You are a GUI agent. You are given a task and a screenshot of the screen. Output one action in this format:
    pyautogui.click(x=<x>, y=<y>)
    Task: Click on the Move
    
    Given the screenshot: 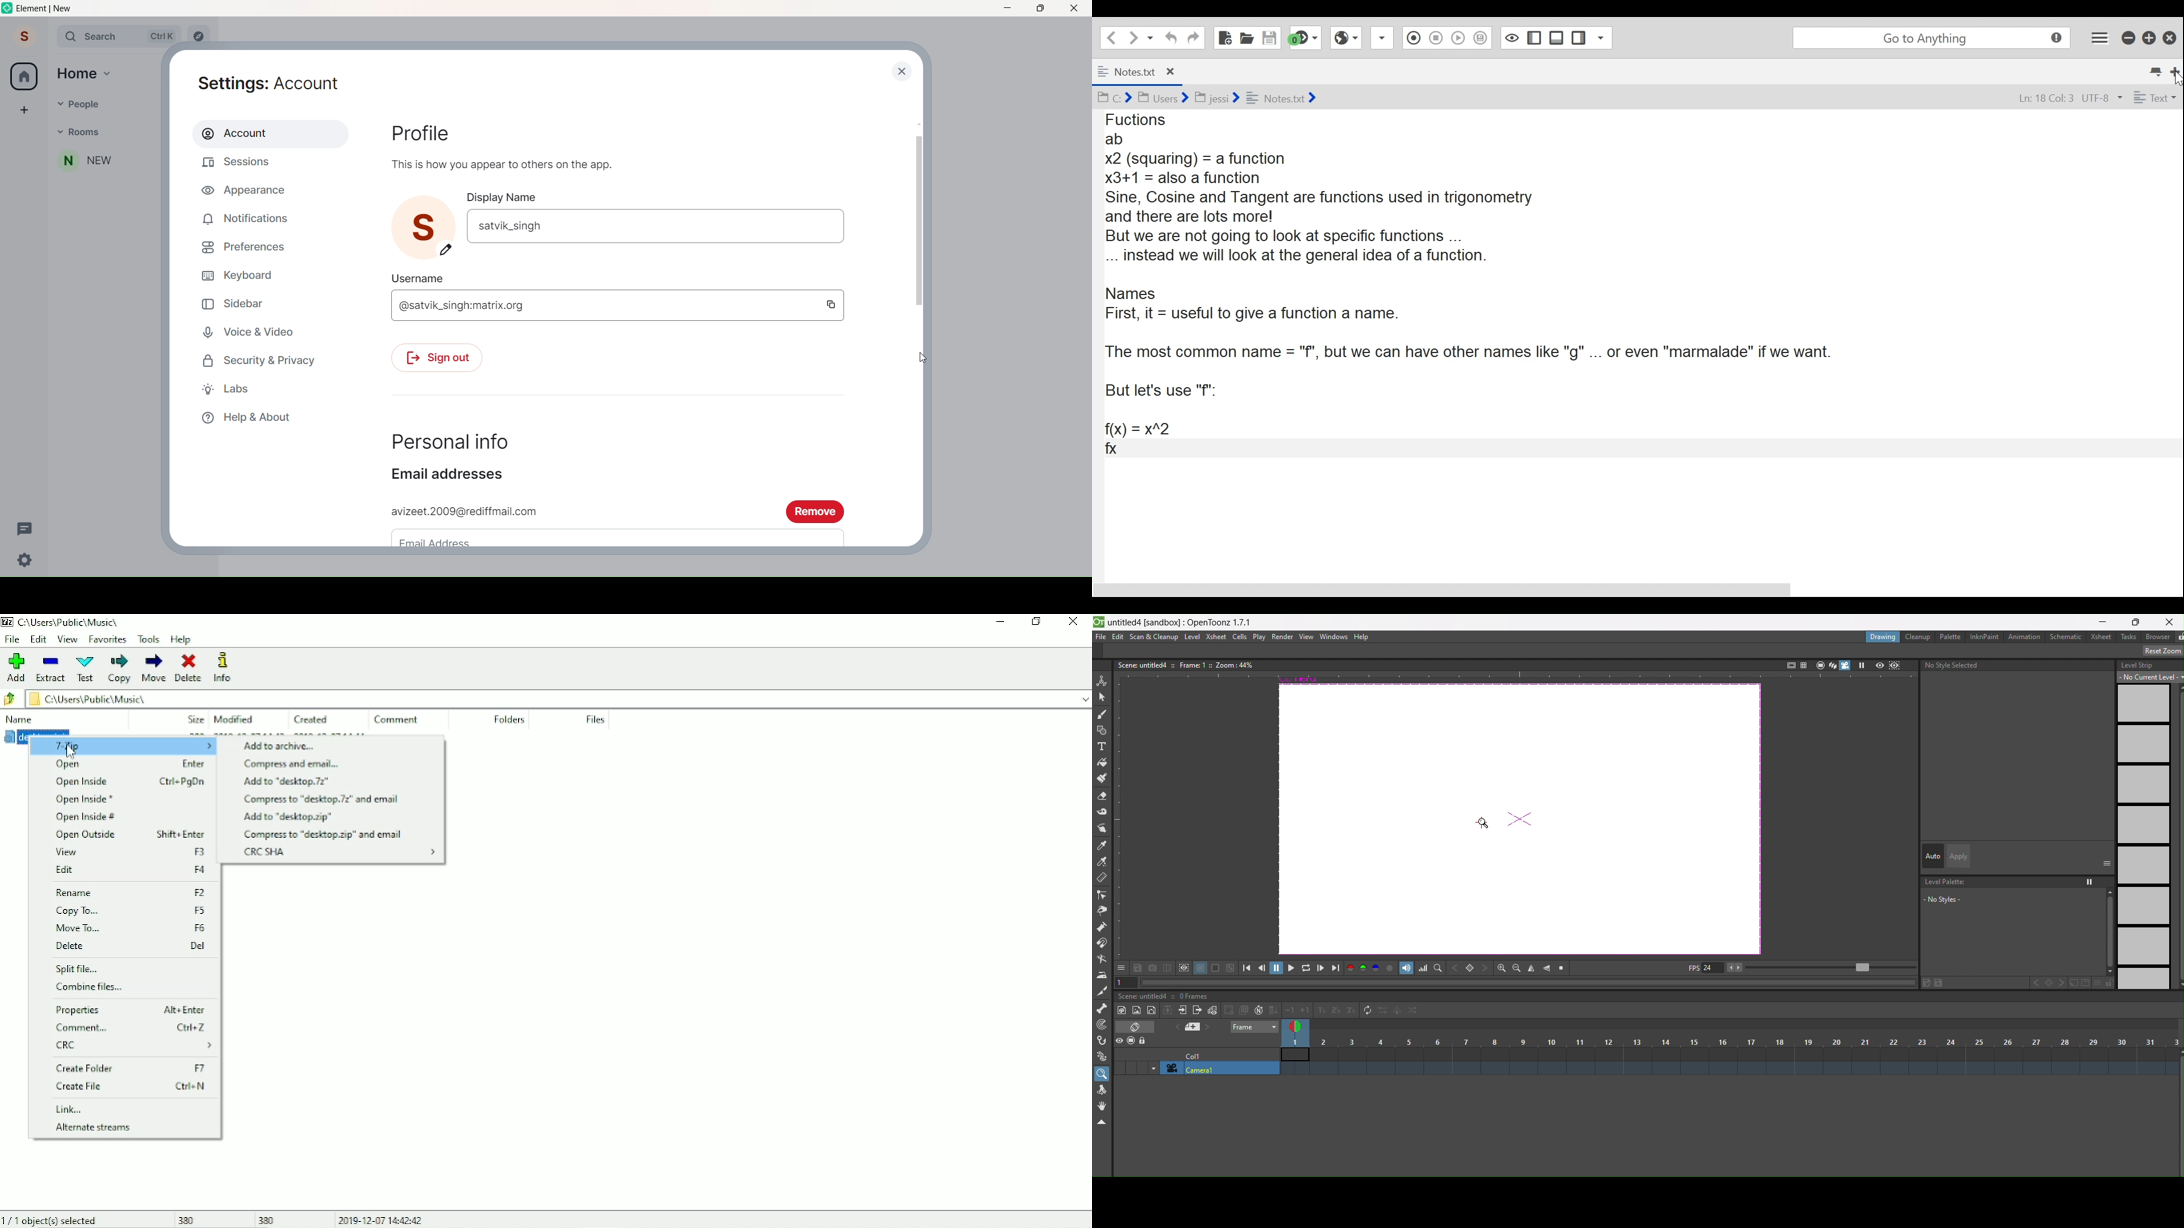 What is the action you would take?
    pyautogui.click(x=154, y=668)
    